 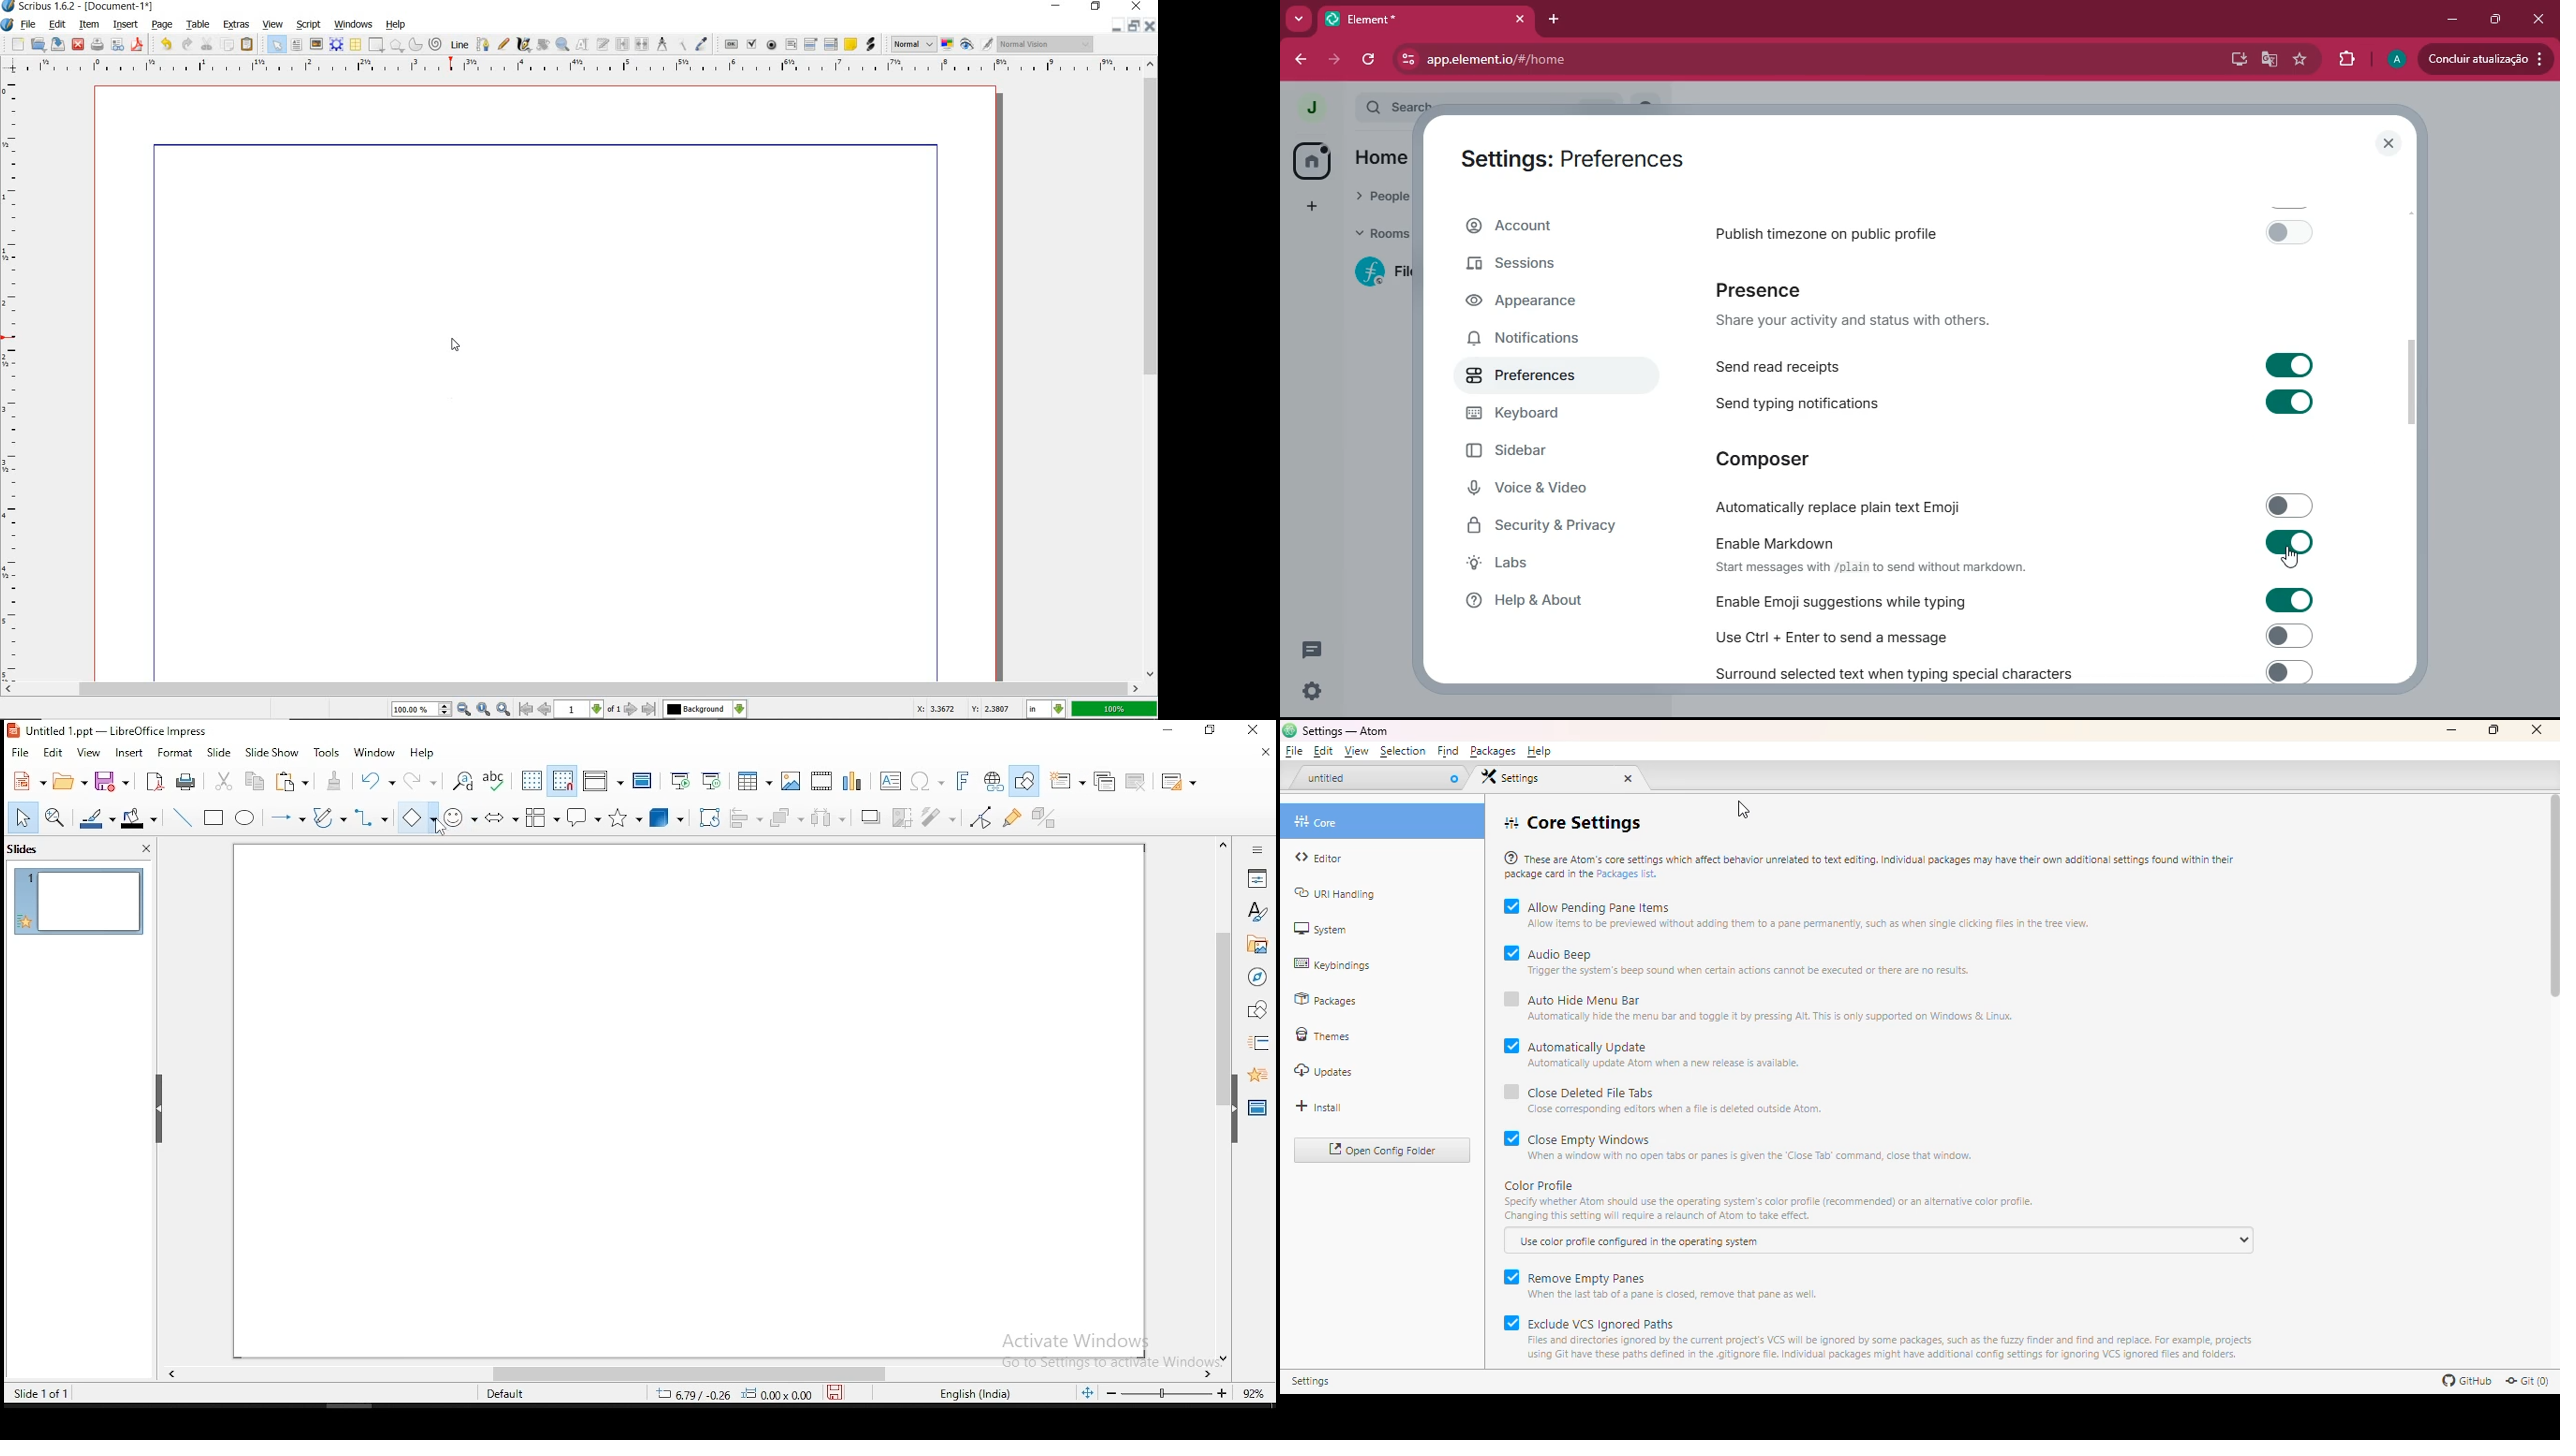 I want to click on Edit, so click(x=1325, y=753).